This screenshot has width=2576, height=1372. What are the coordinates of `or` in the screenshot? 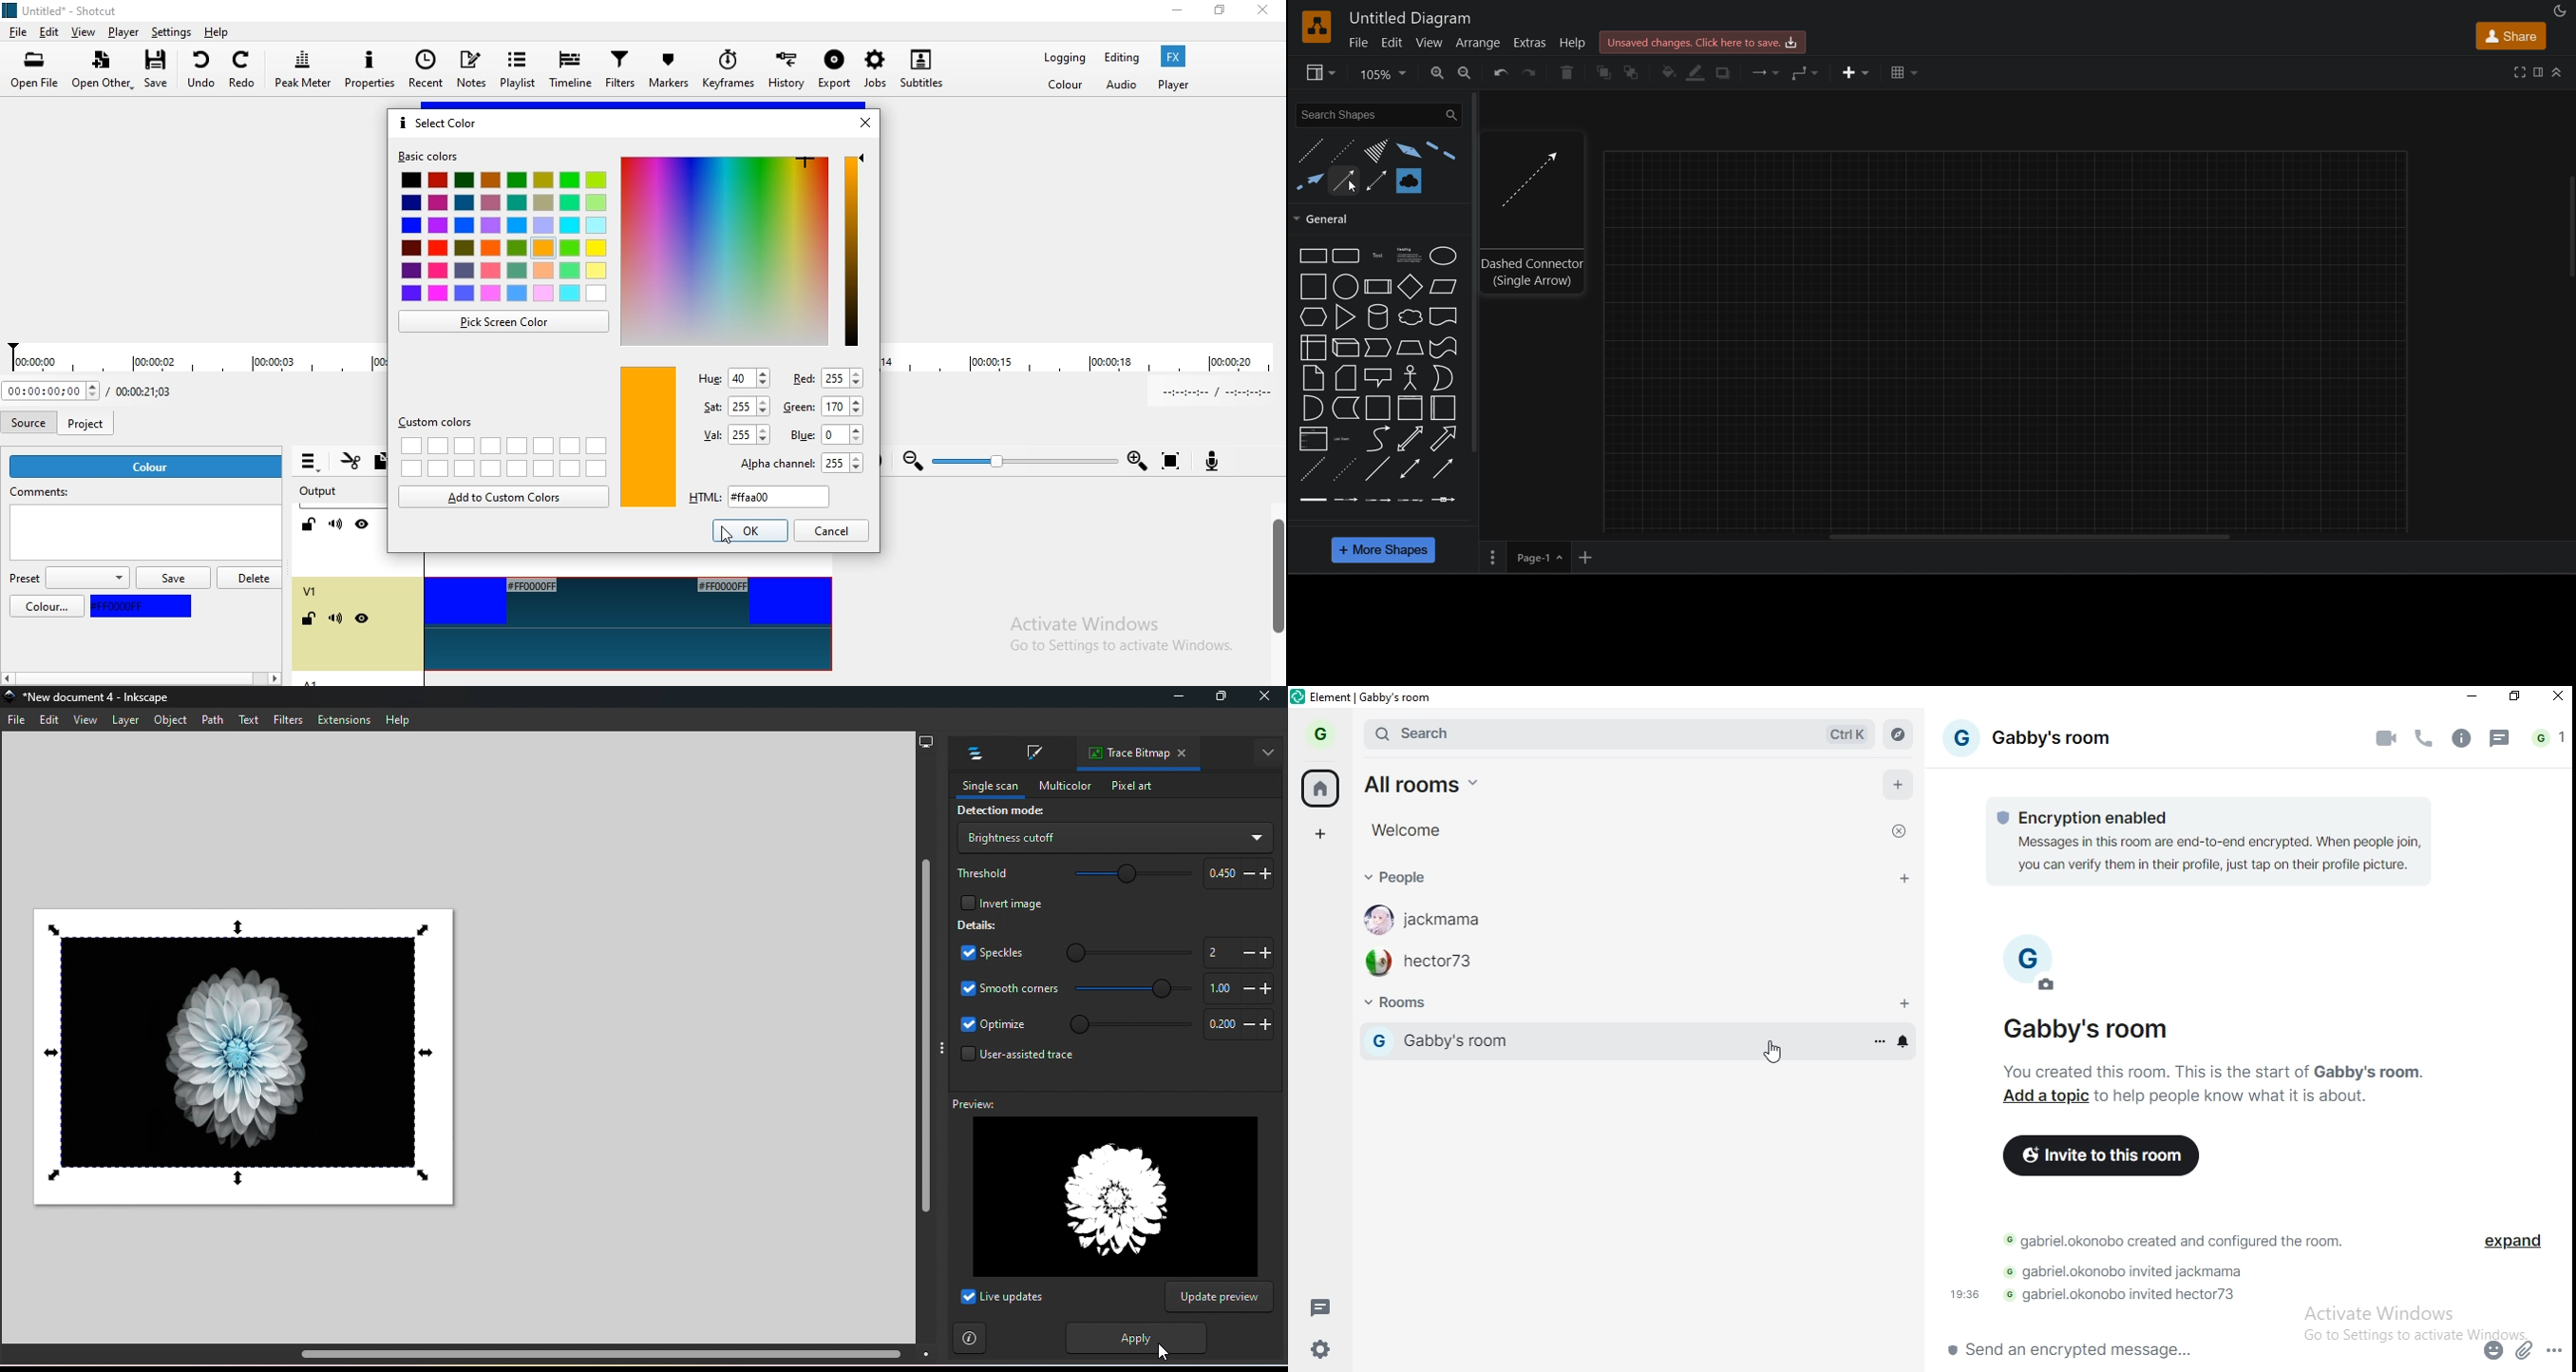 It's located at (1442, 379).